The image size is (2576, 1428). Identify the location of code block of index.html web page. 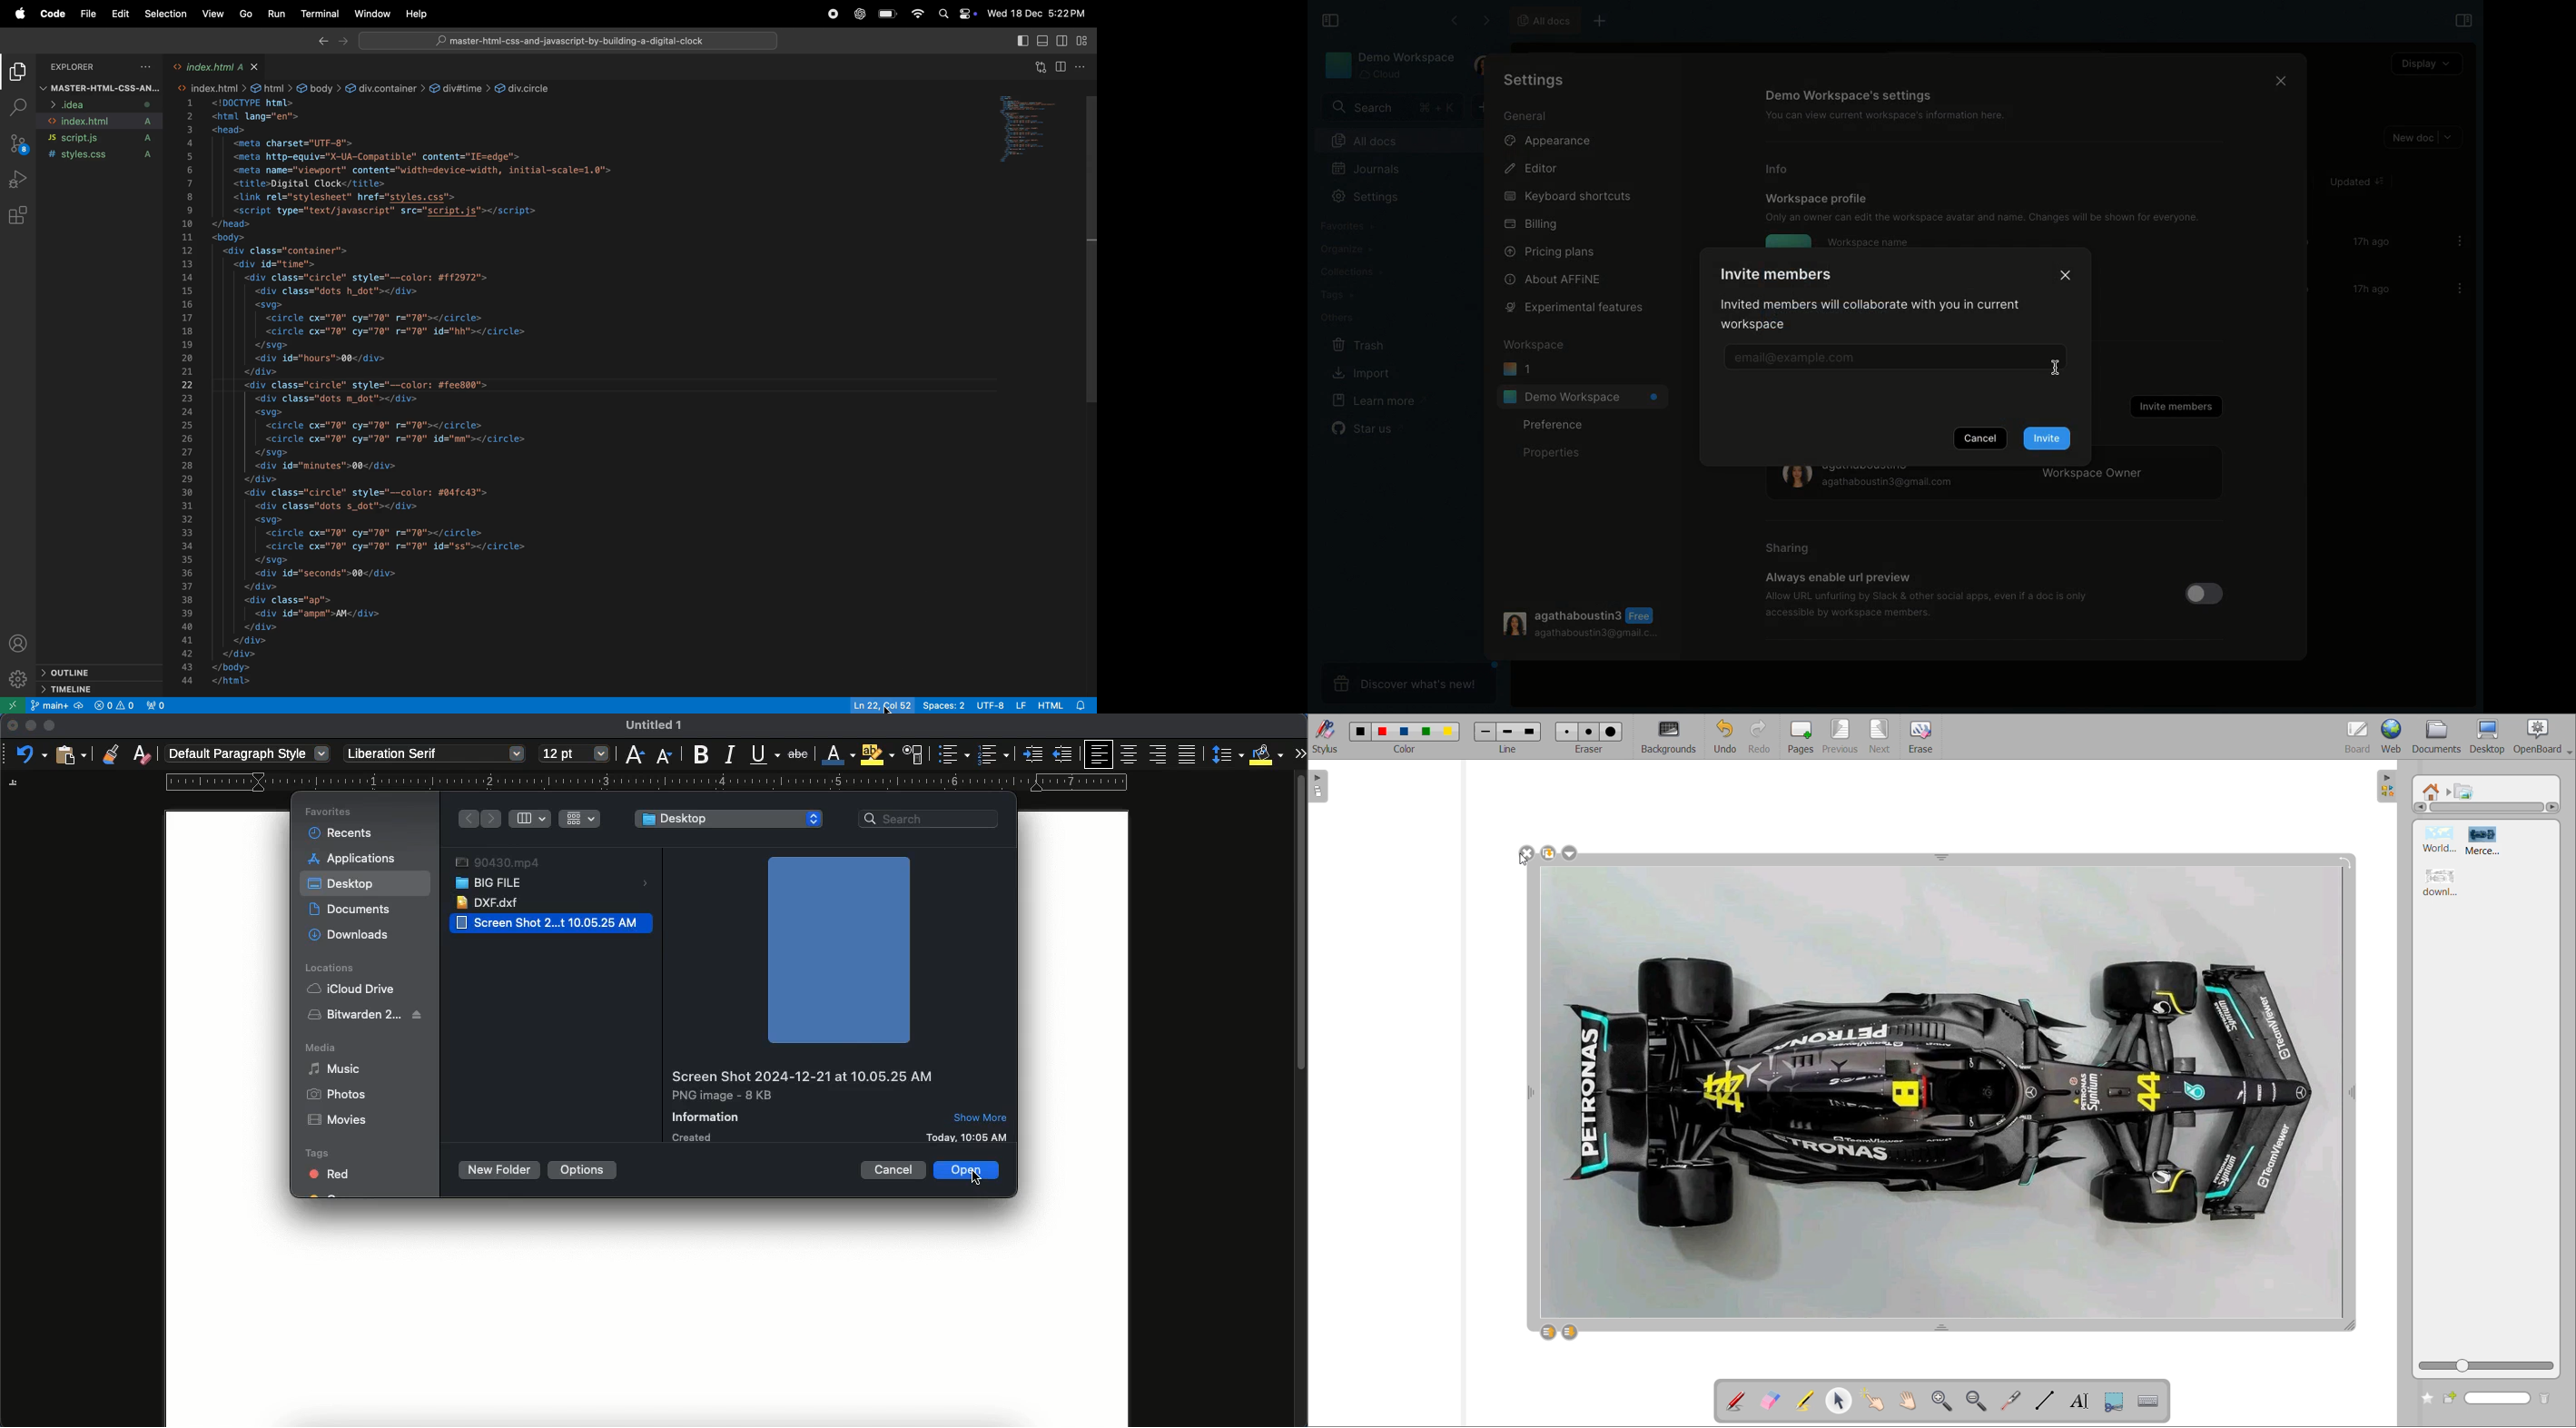
(482, 391).